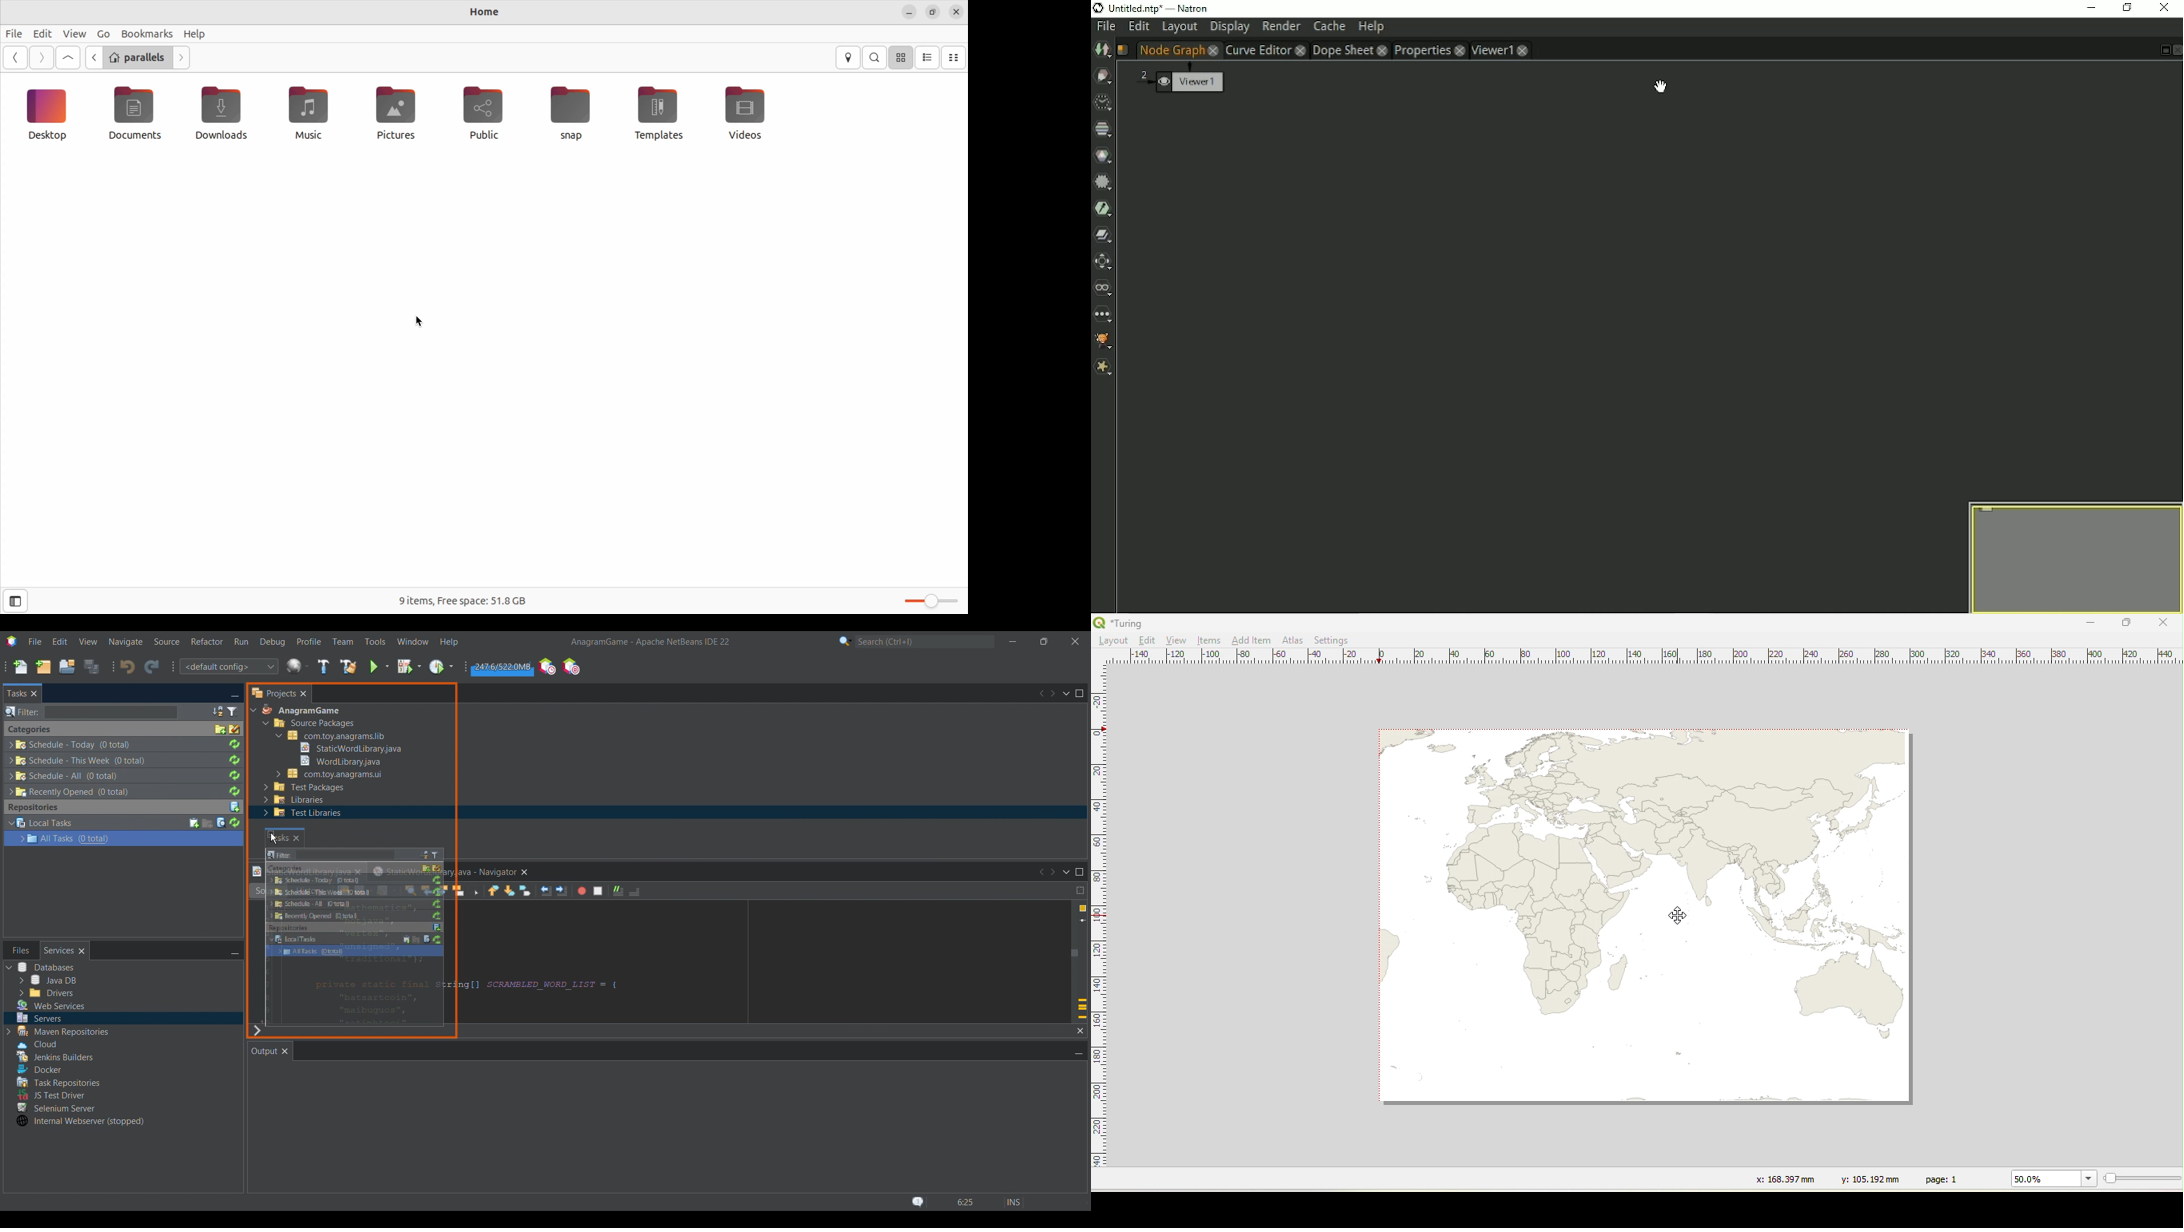  Describe the element at coordinates (2090, 621) in the screenshot. I see `Minimize` at that location.